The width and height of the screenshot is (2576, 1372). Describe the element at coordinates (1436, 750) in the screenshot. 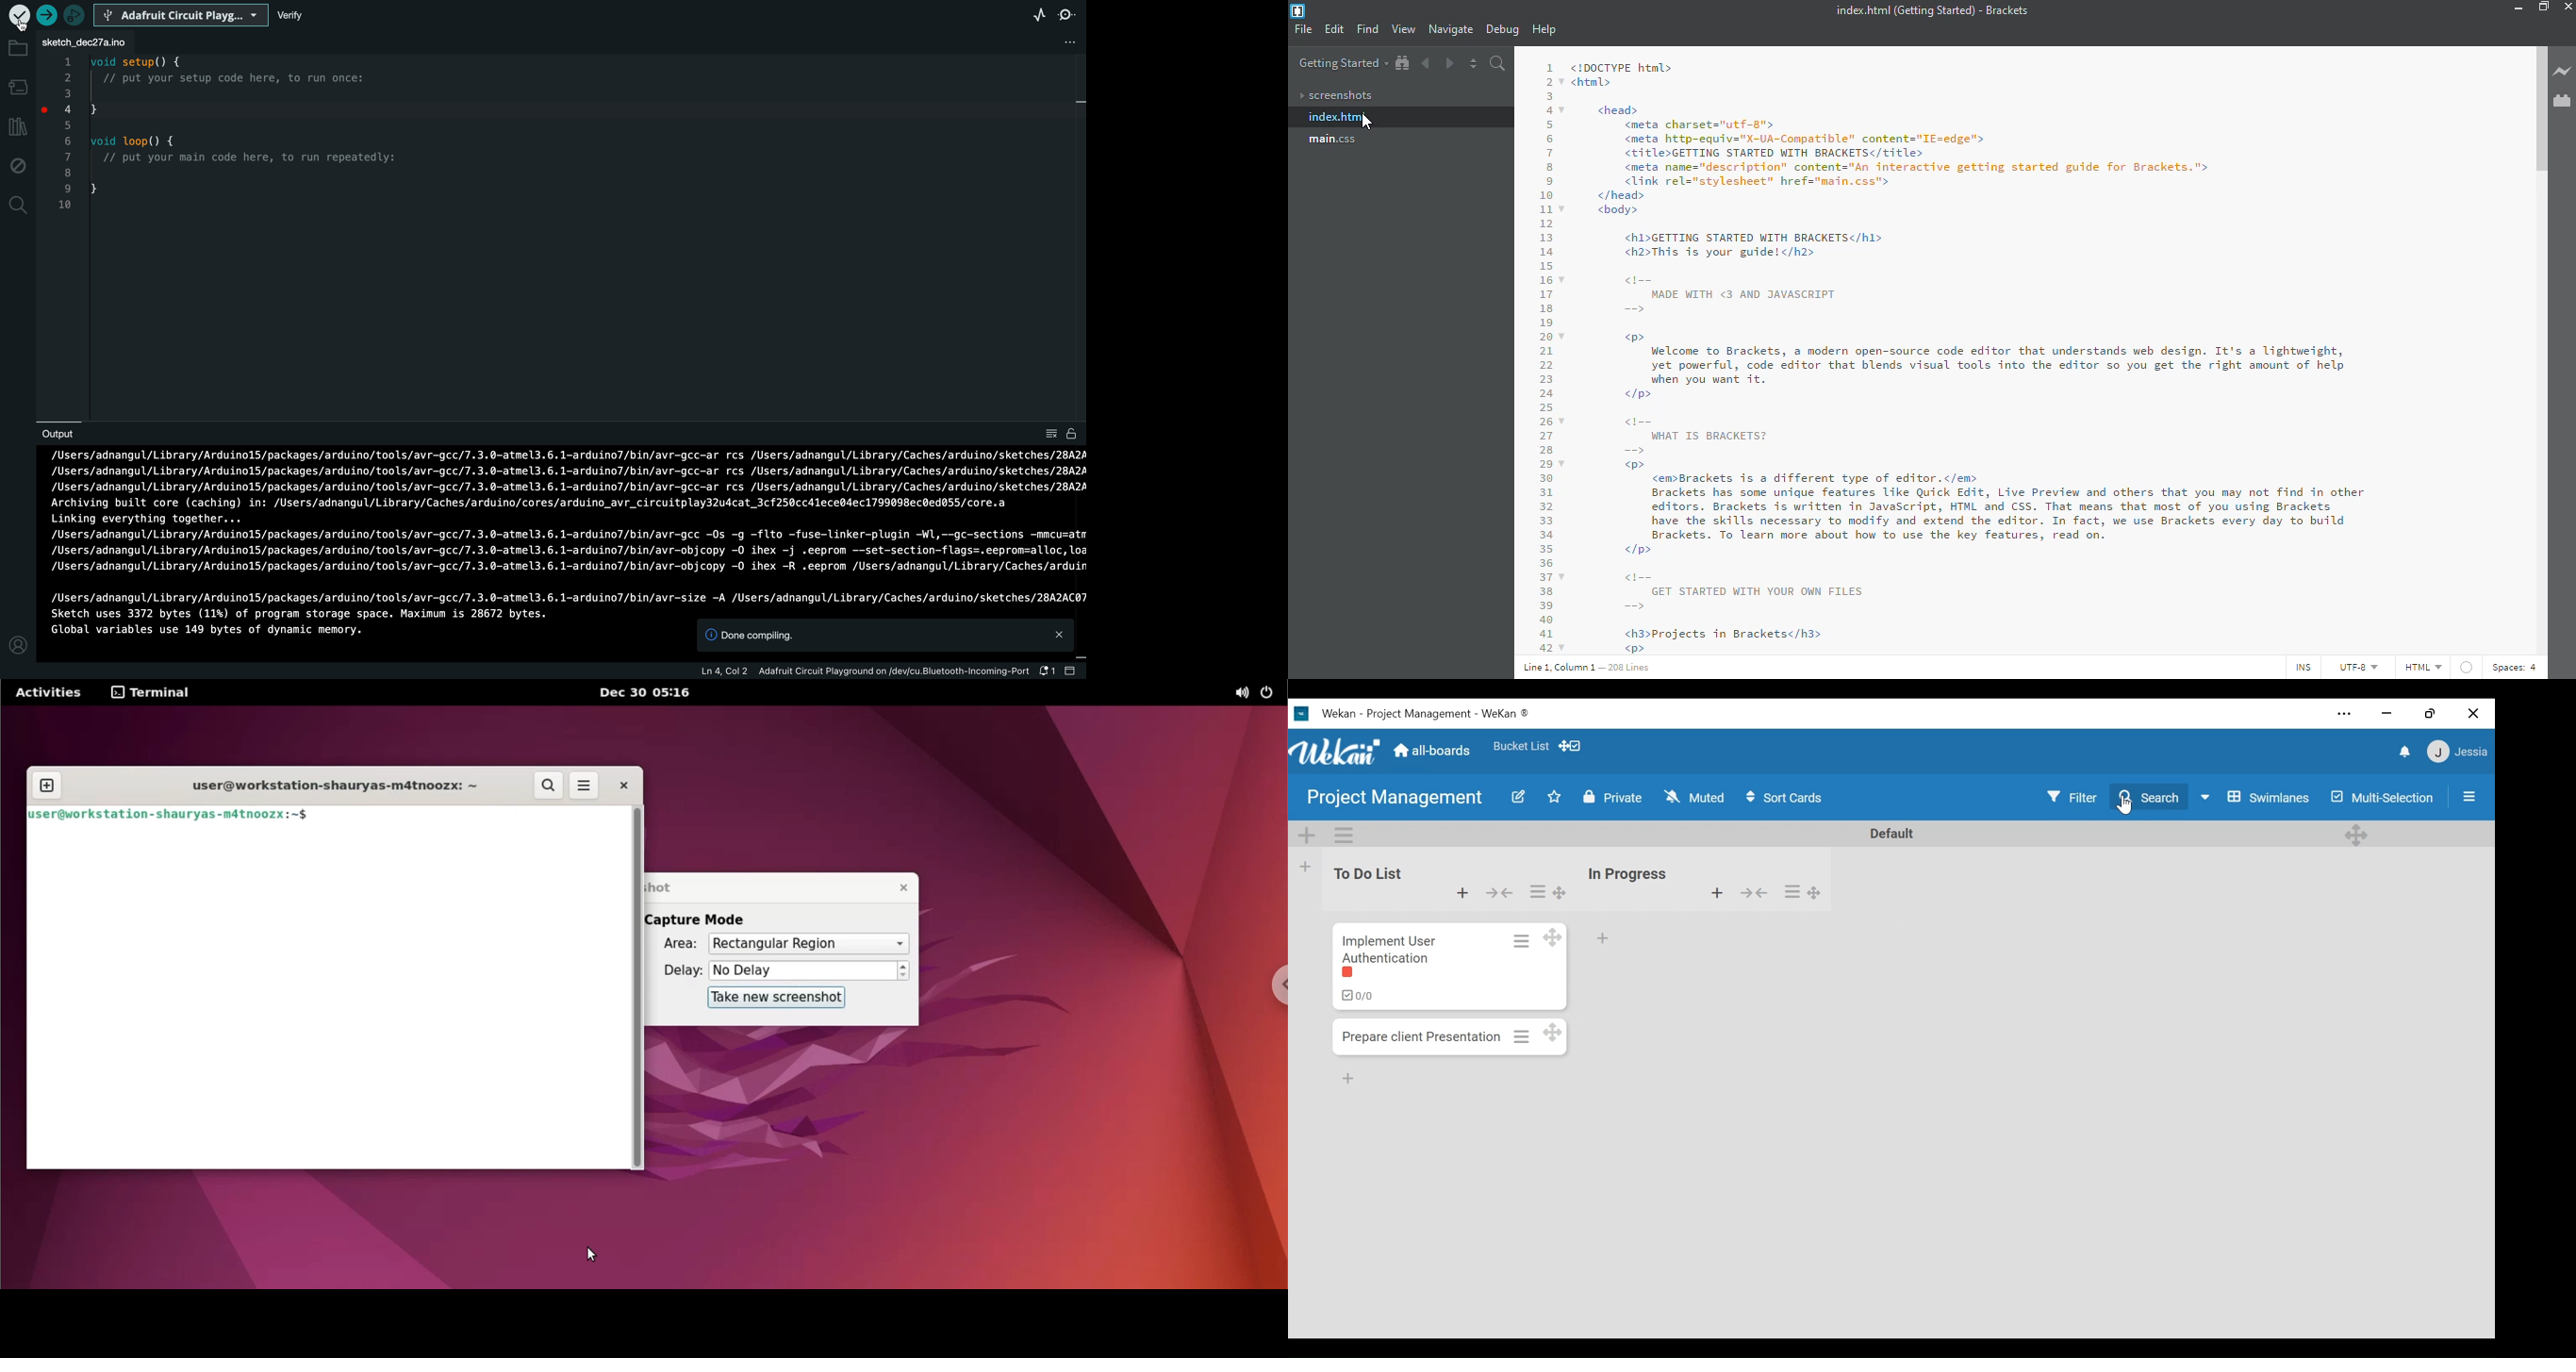

I see `Home (all boards)` at that location.